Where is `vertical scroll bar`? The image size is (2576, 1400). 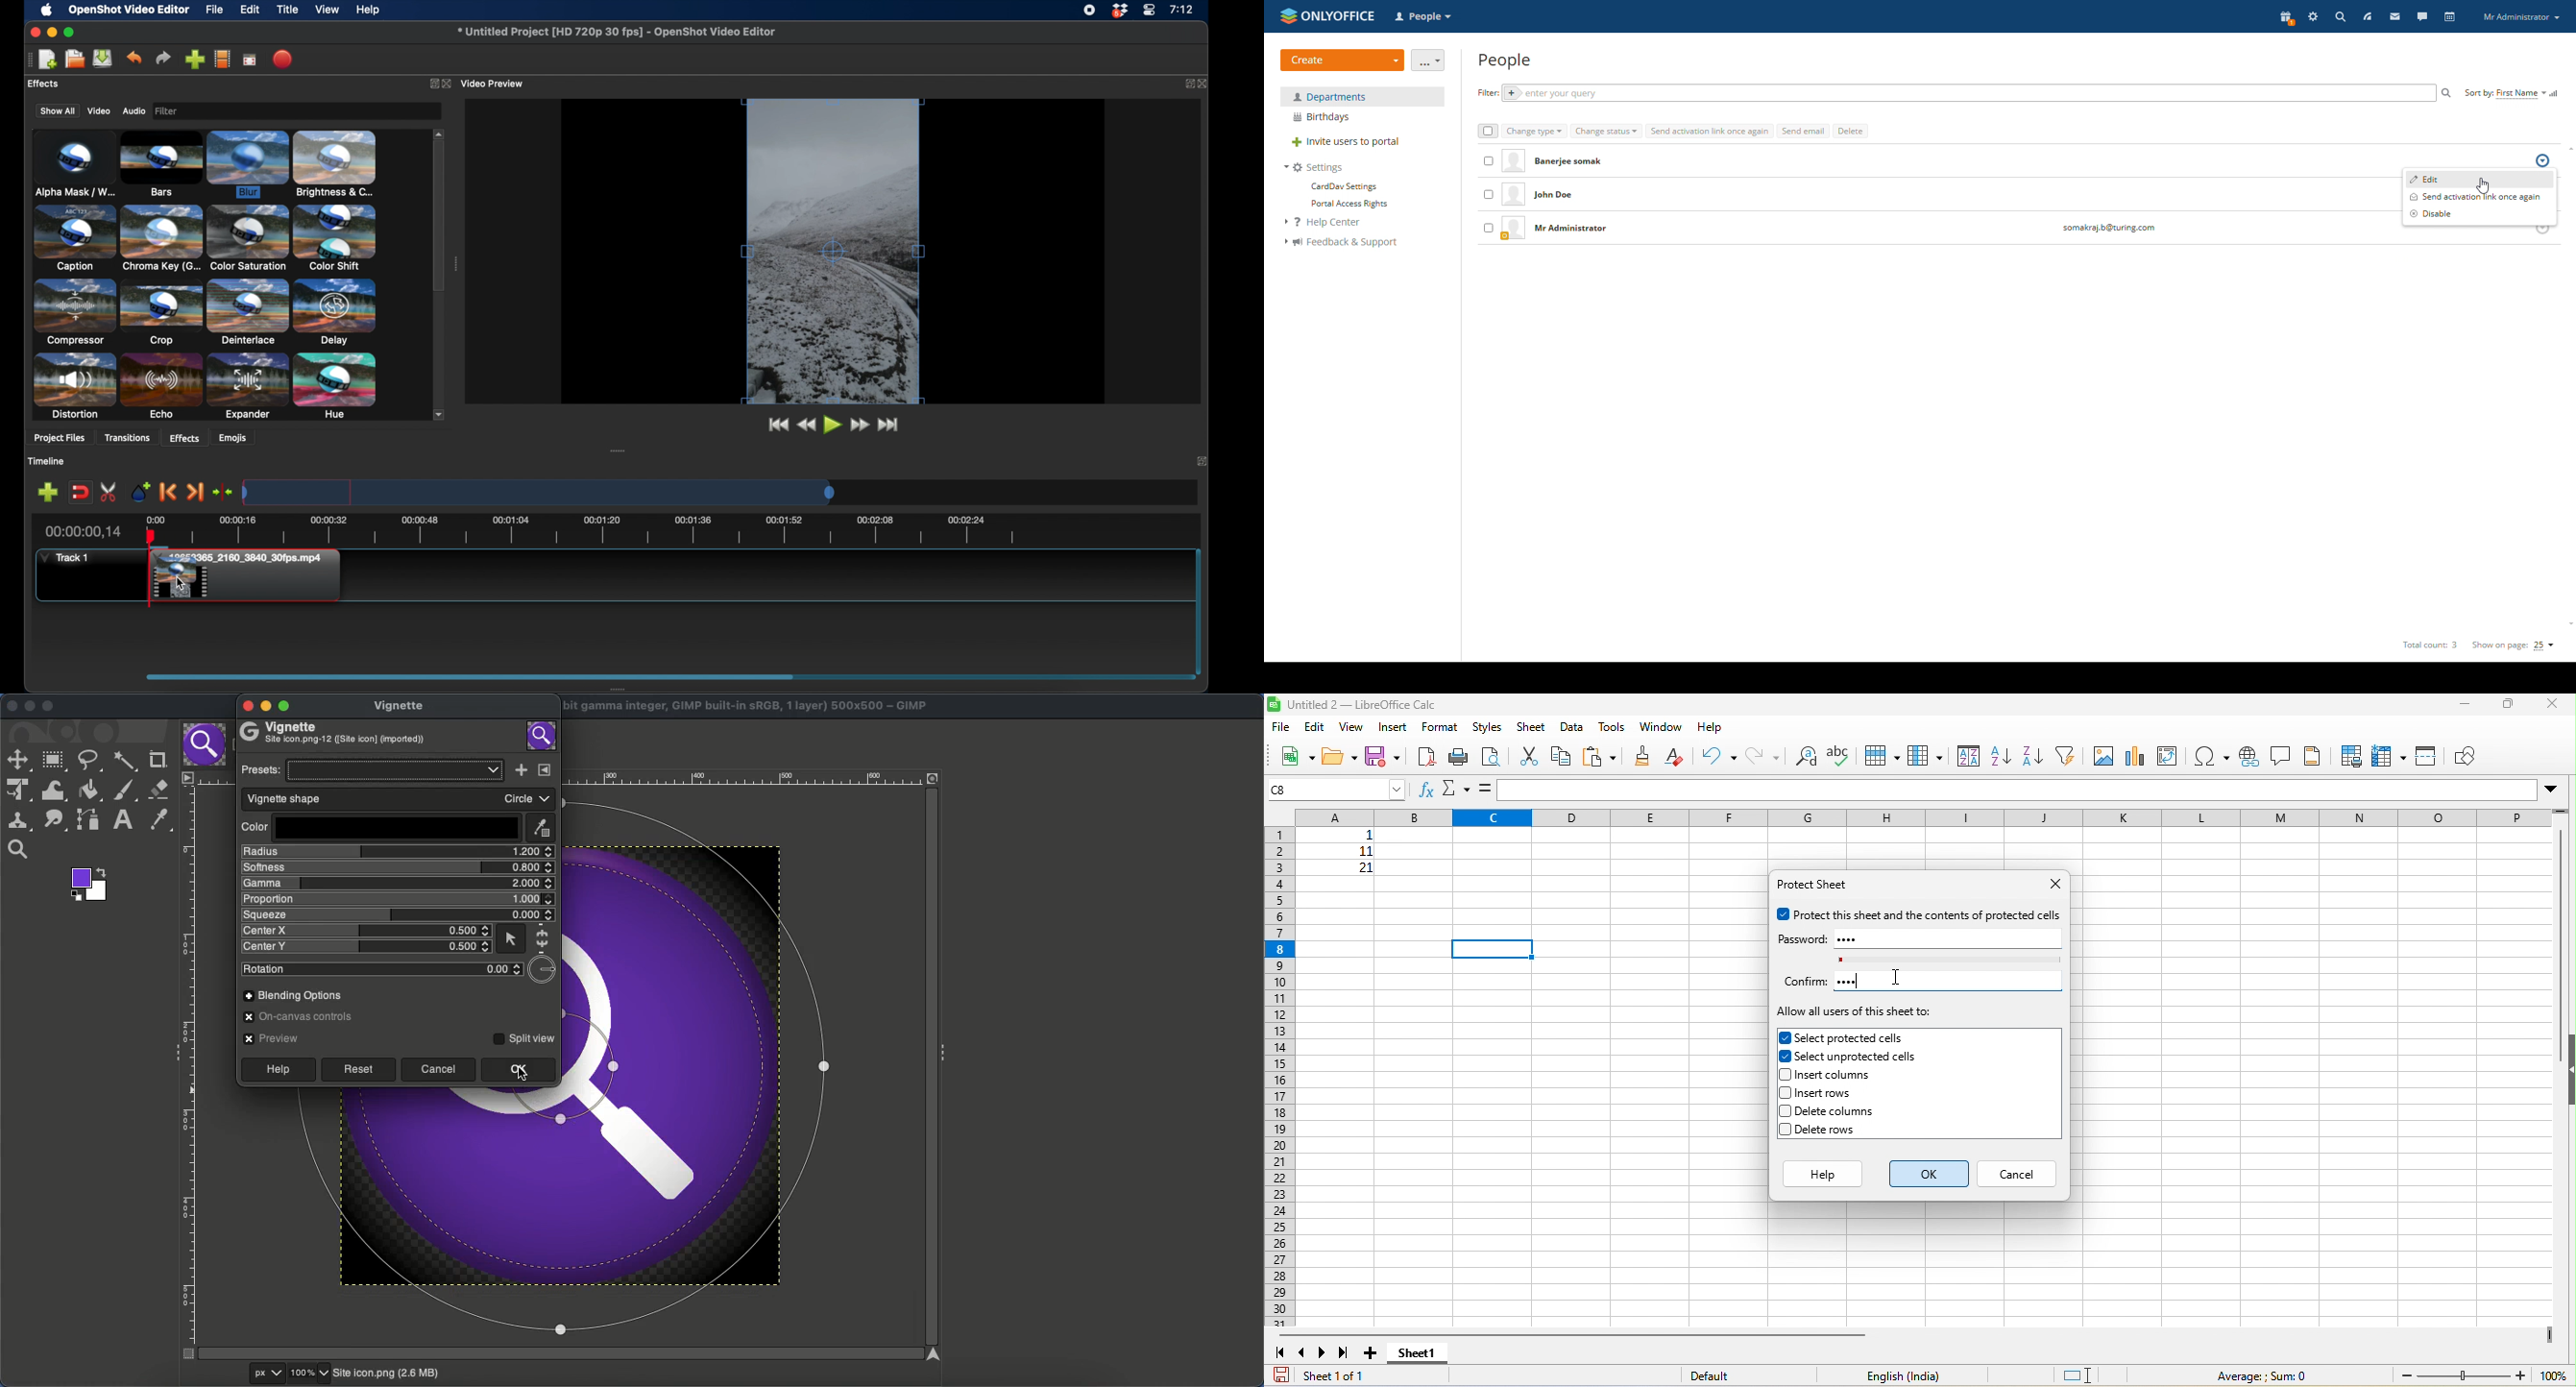 vertical scroll bar is located at coordinates (2563, 931).